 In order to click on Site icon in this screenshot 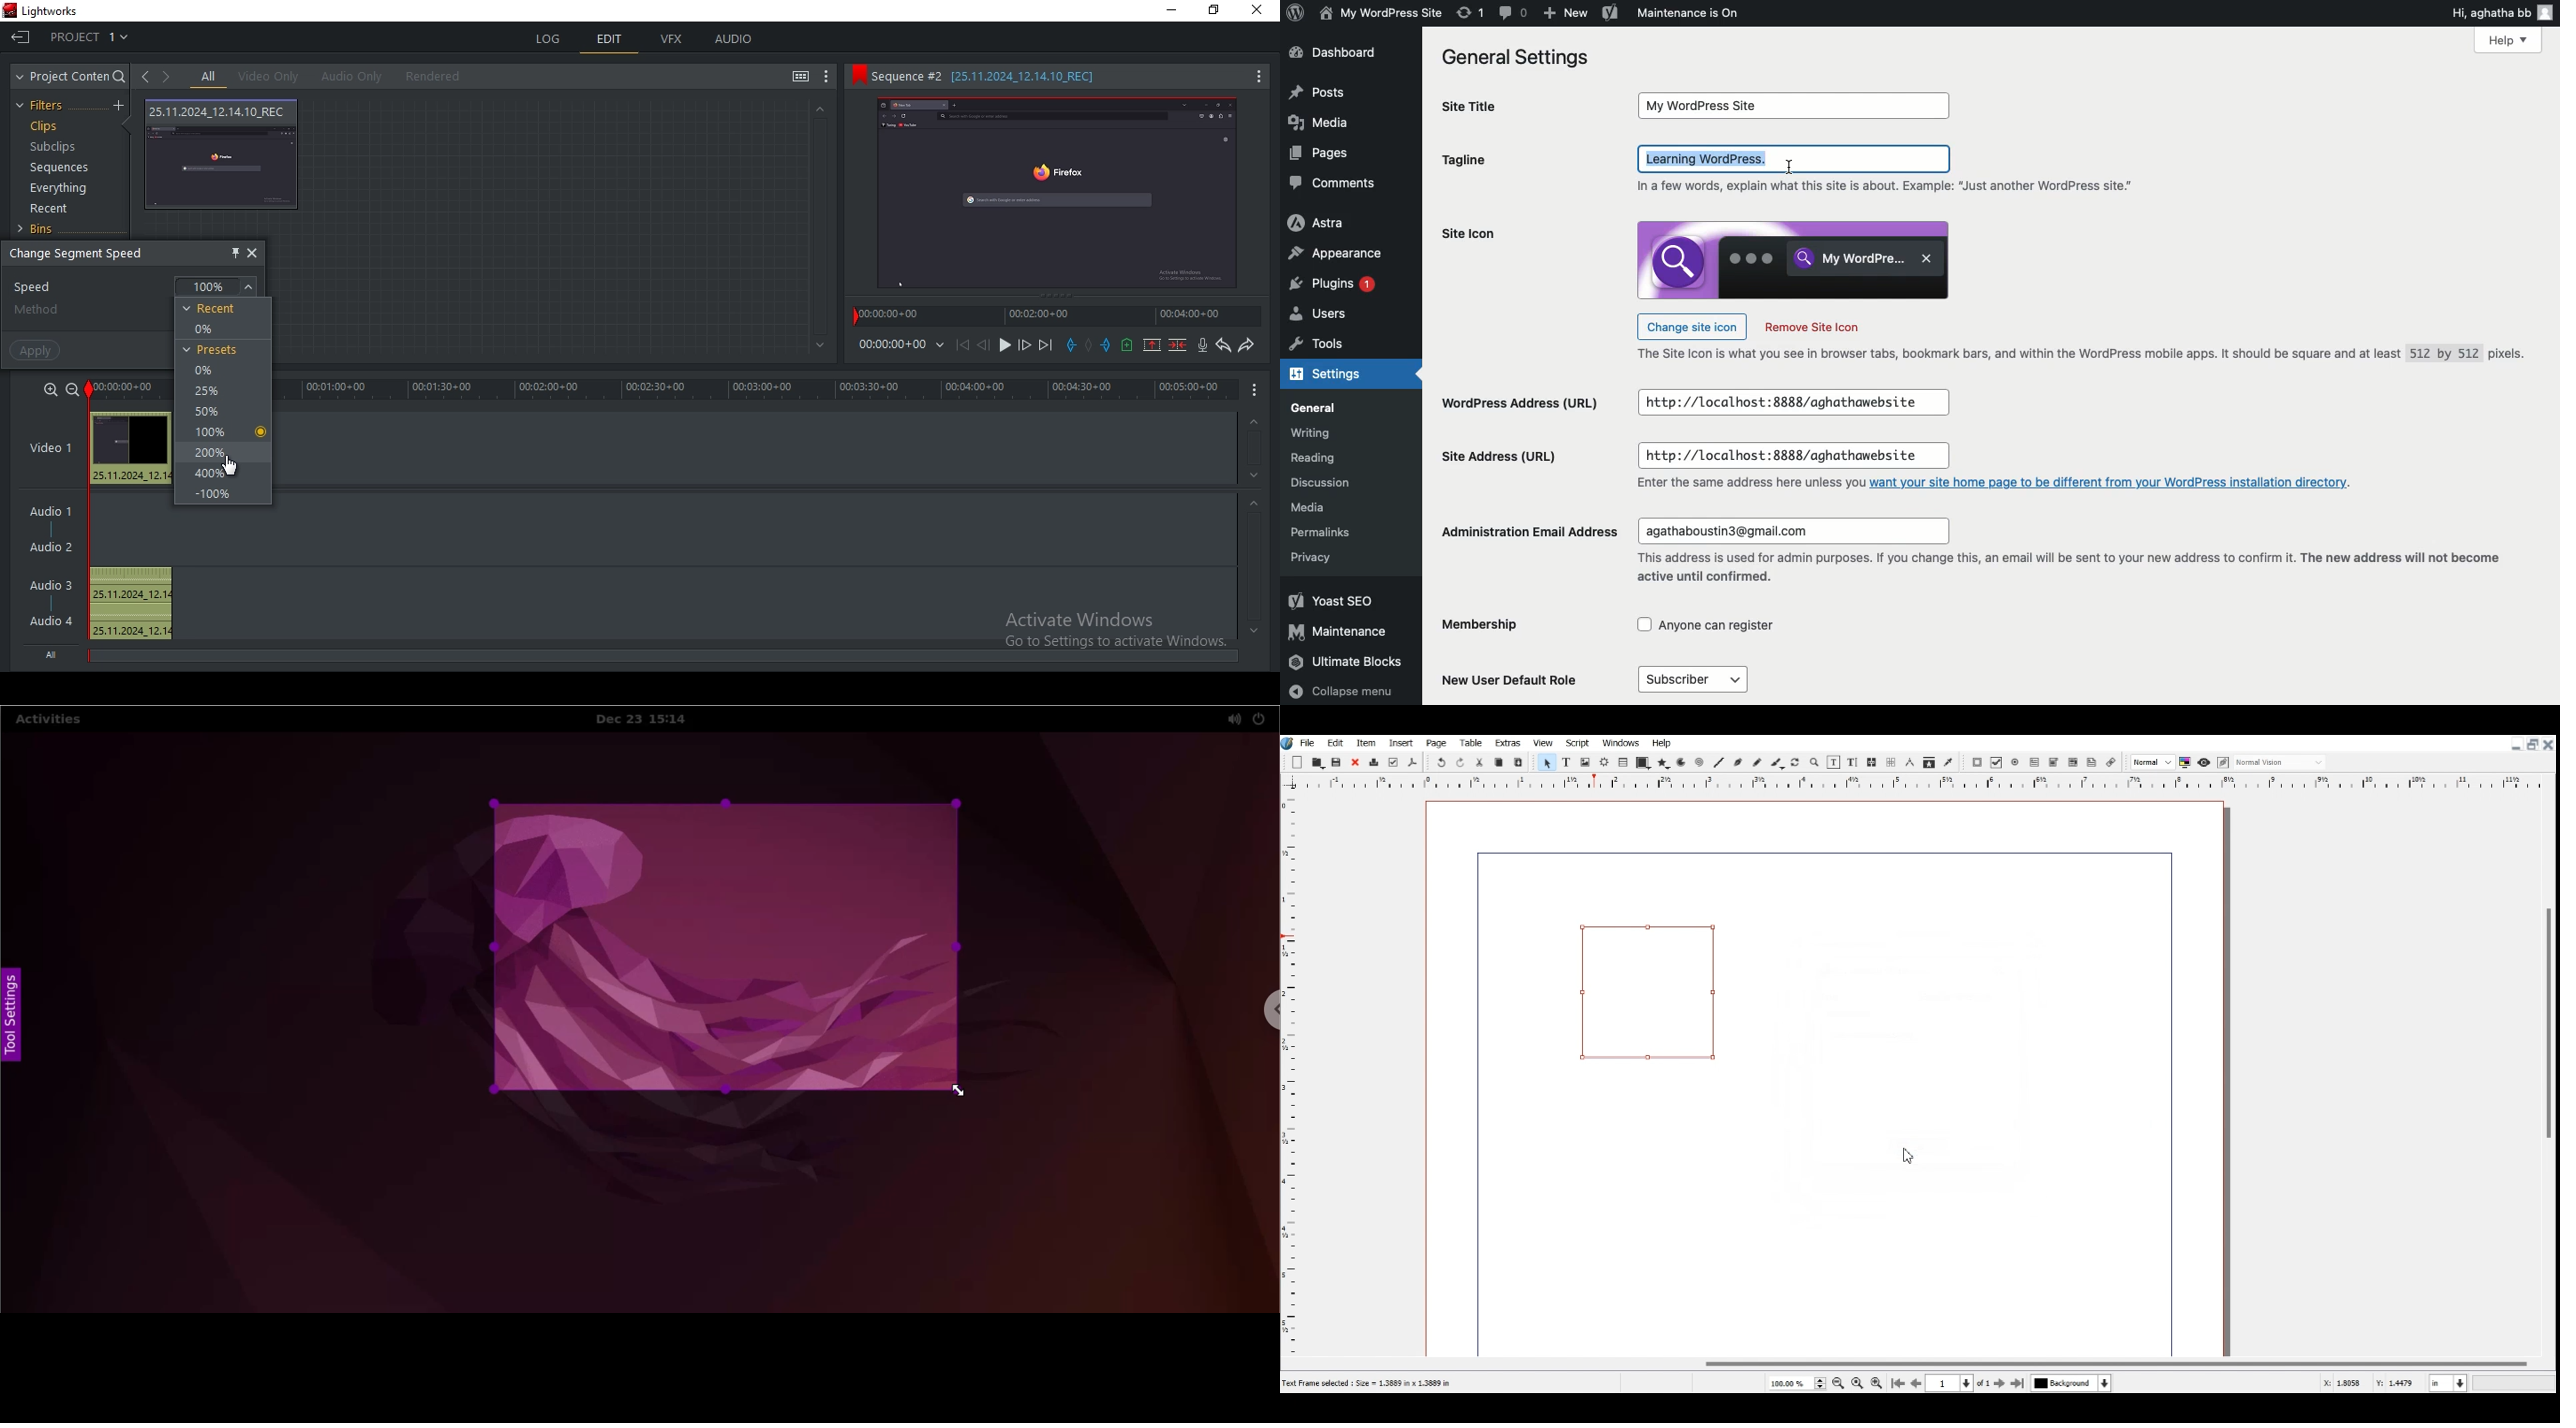, I will do `click(1468, 234)`.